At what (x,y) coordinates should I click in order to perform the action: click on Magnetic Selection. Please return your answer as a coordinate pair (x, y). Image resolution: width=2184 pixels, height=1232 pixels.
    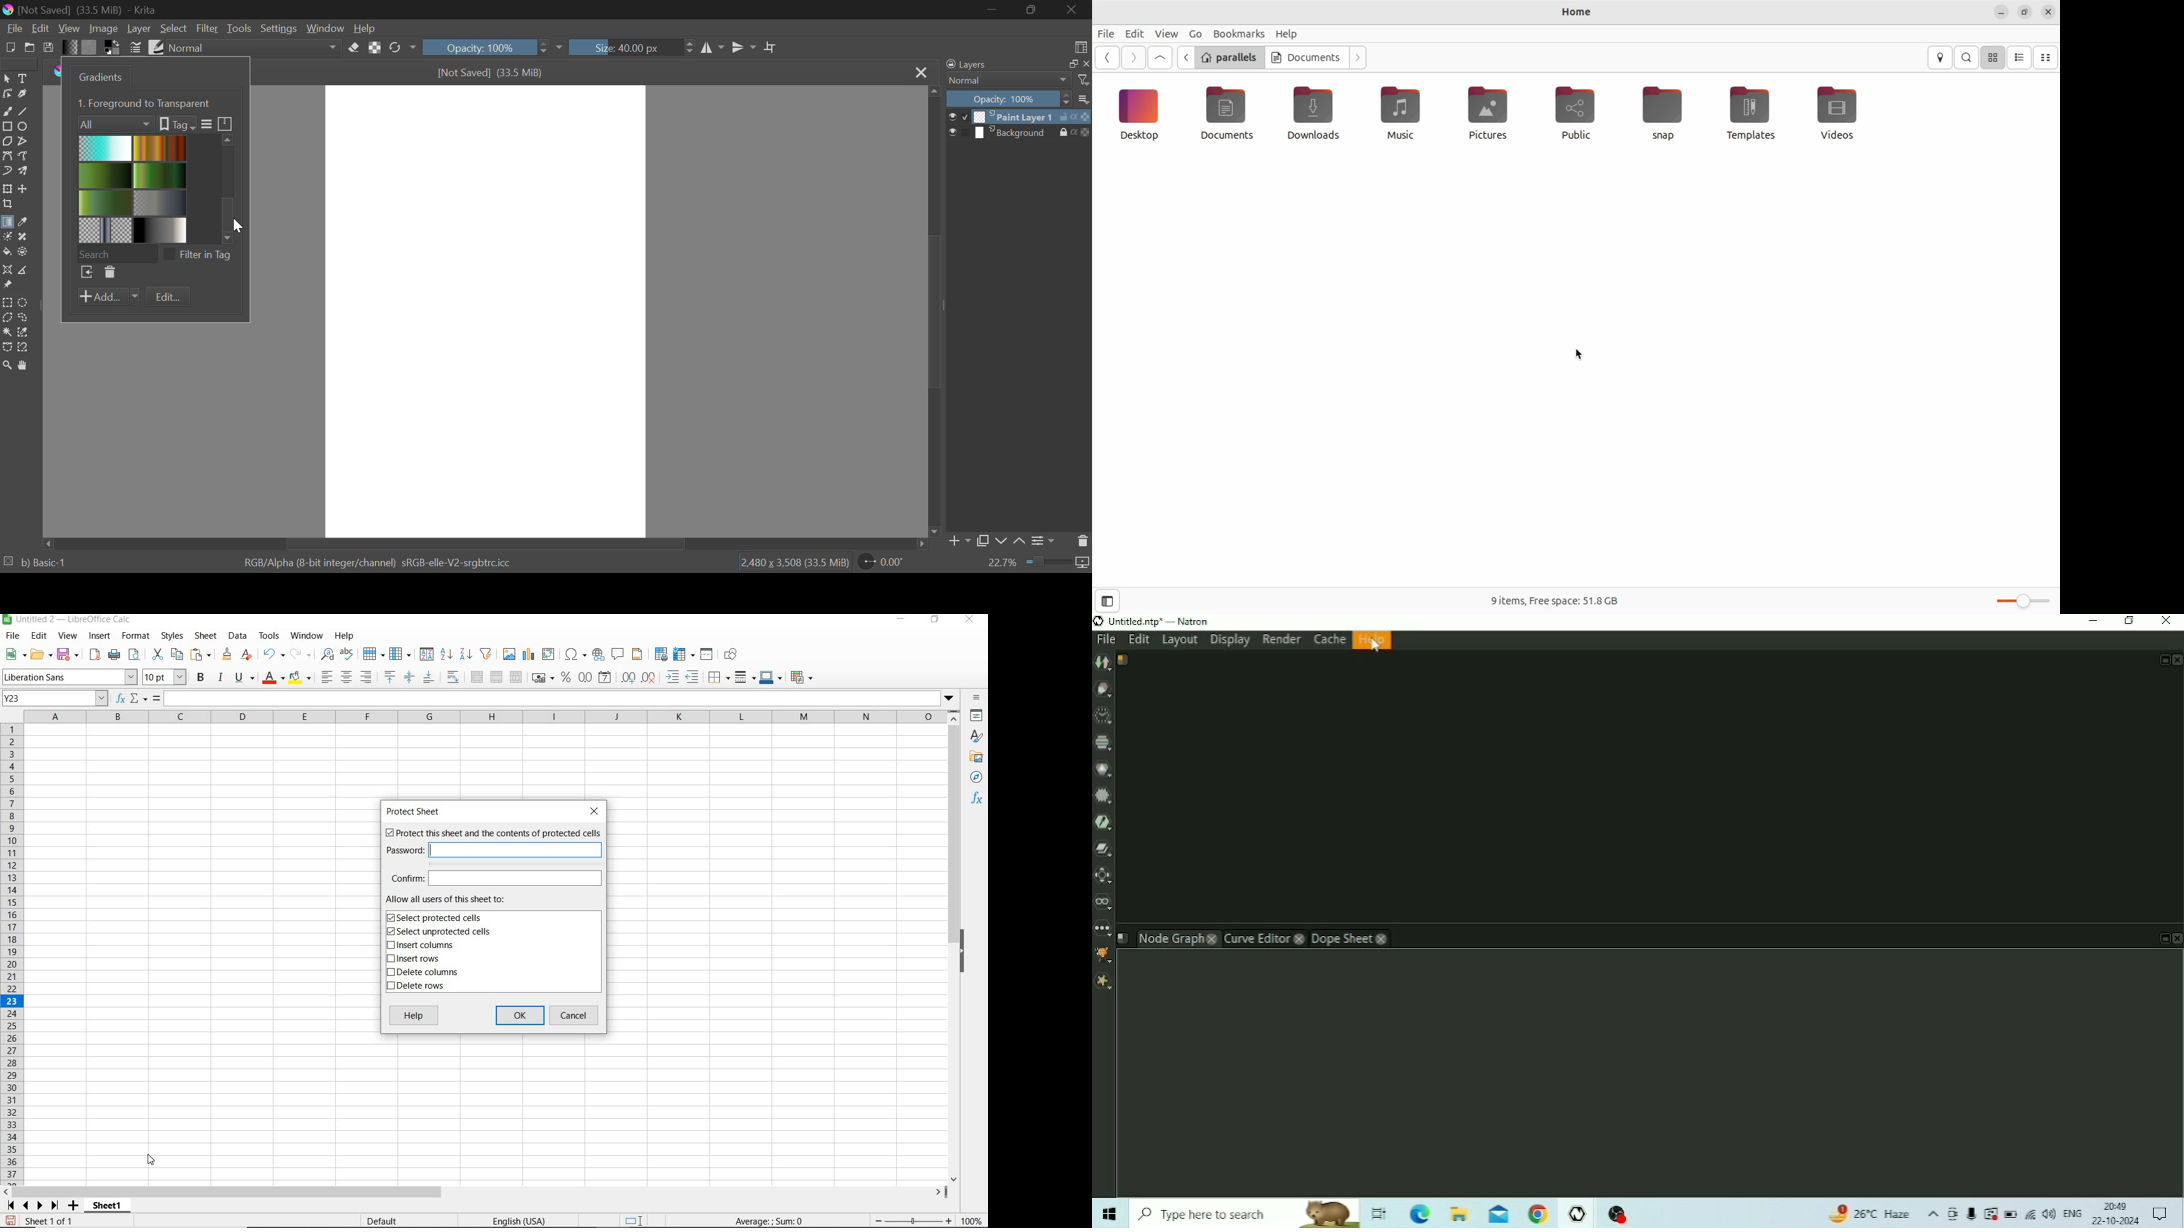
    Looking at the image, I should click on (23, 348).